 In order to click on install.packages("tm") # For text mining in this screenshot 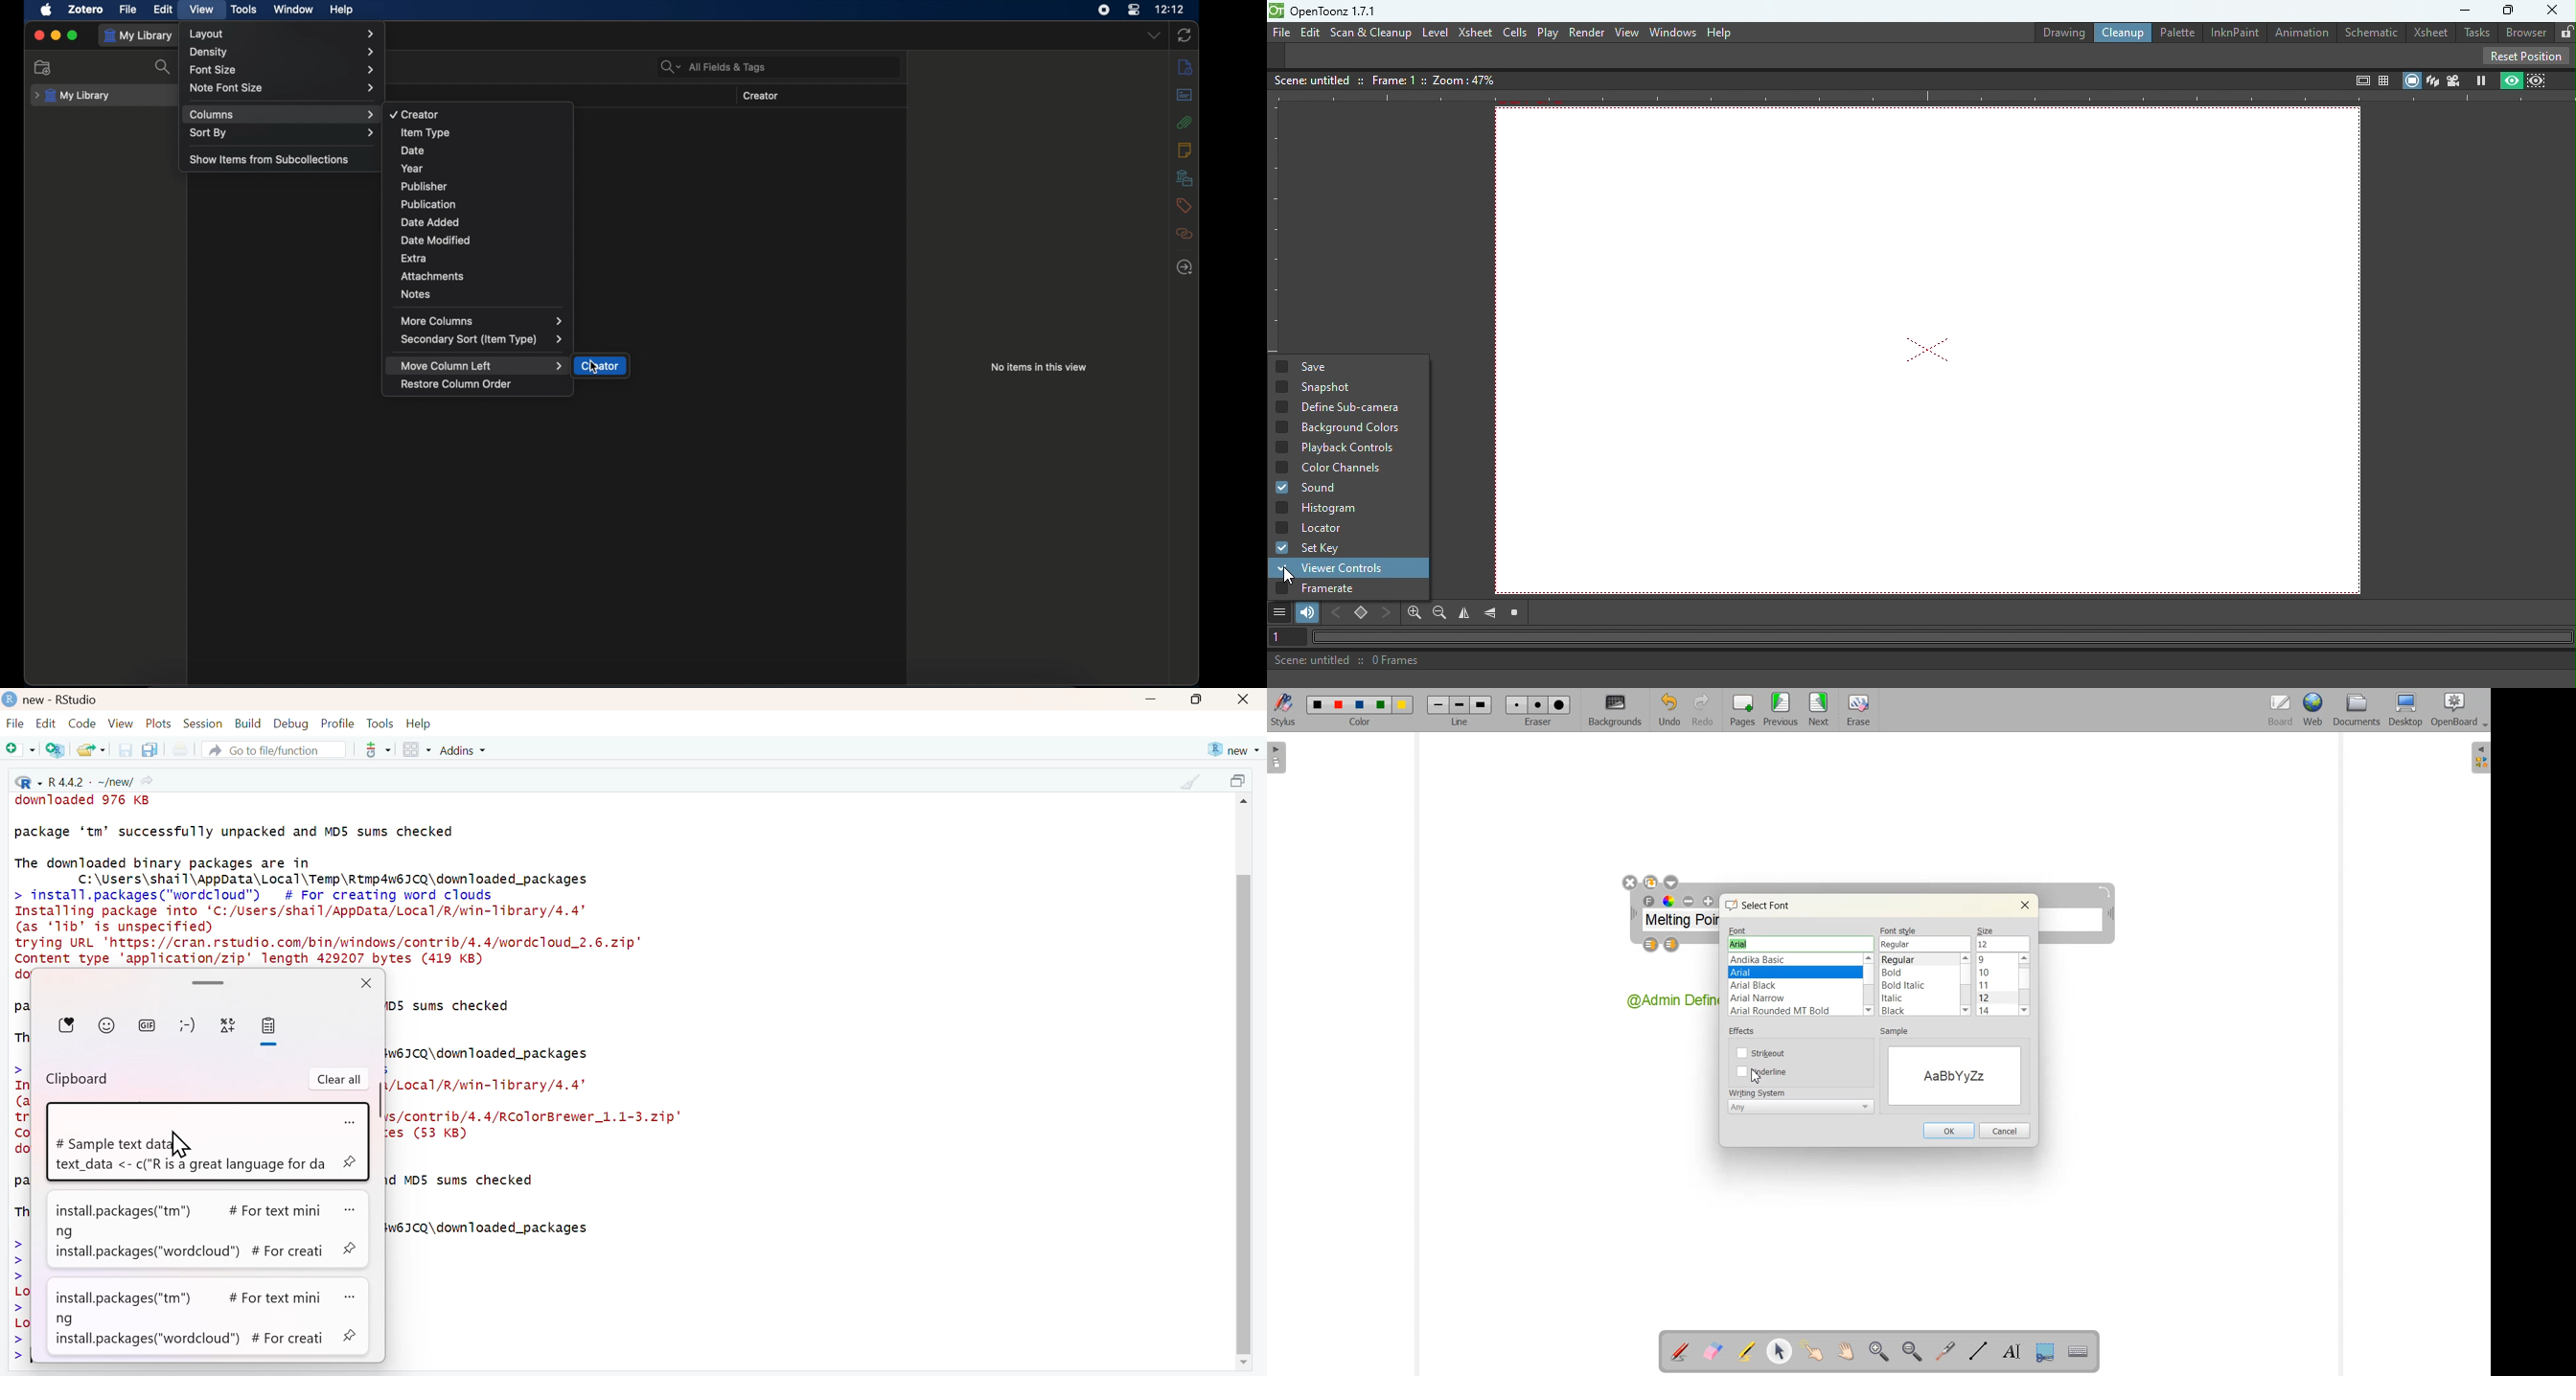, I will do `click(189, 1221)`.